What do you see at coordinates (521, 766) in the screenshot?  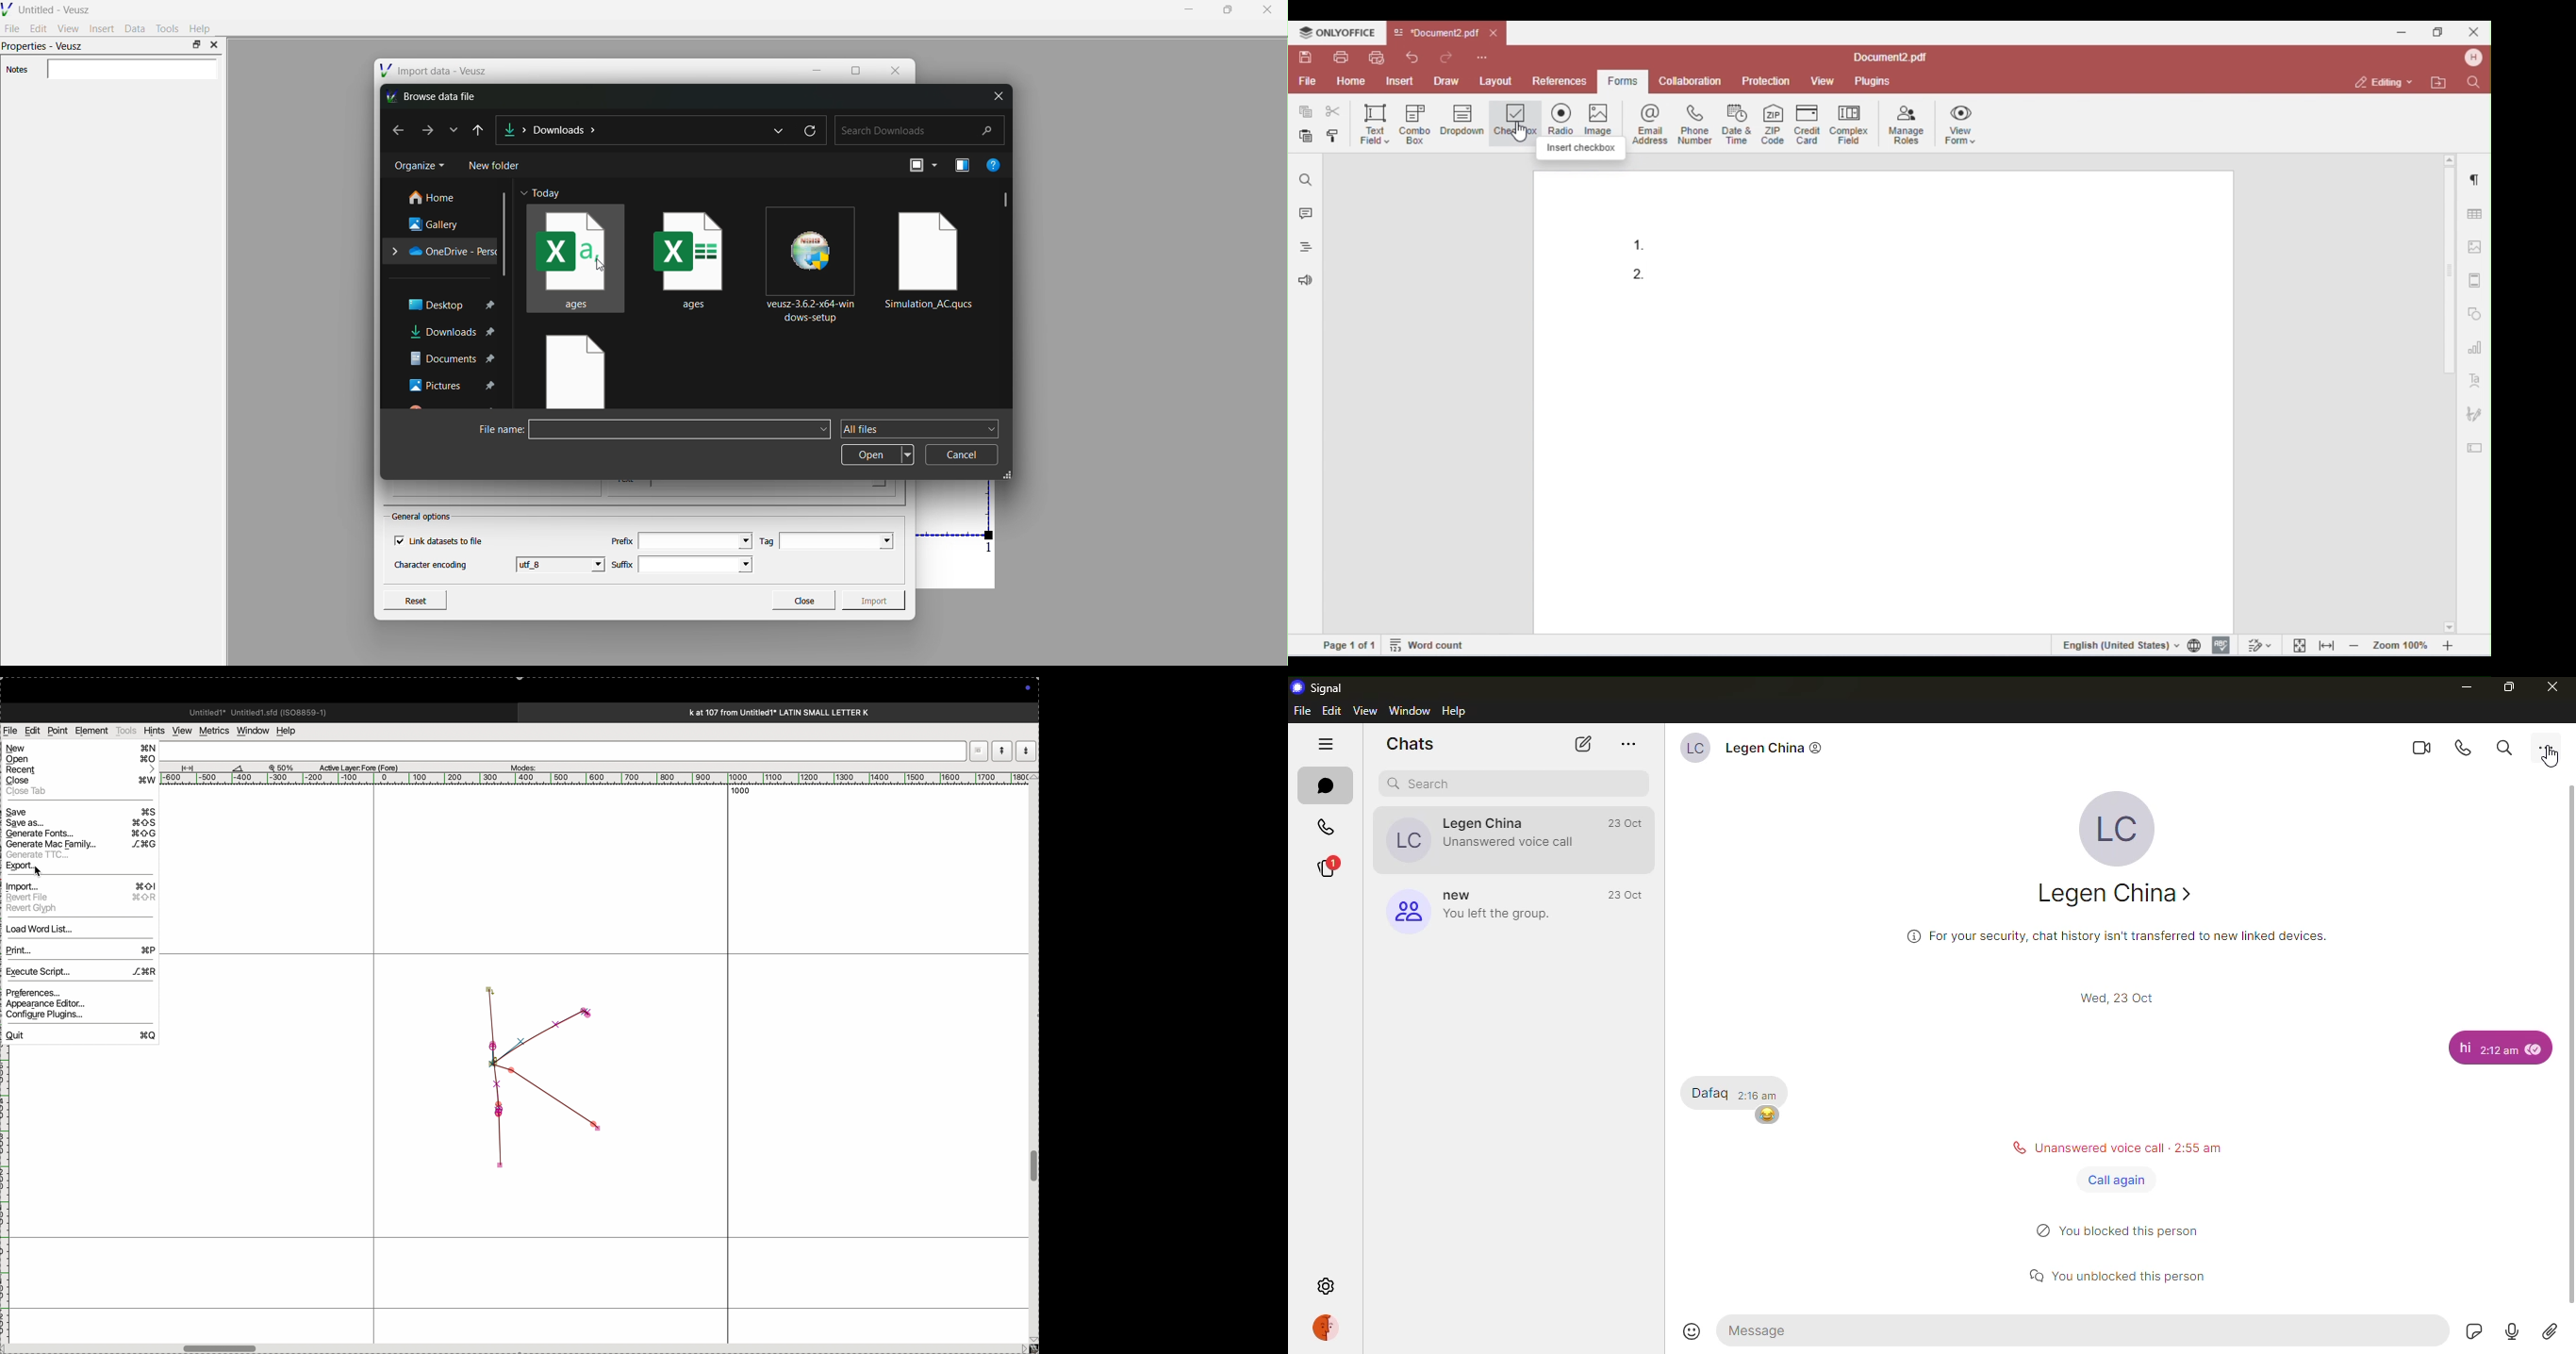 I see `modes` at bounding box center [521, 766].